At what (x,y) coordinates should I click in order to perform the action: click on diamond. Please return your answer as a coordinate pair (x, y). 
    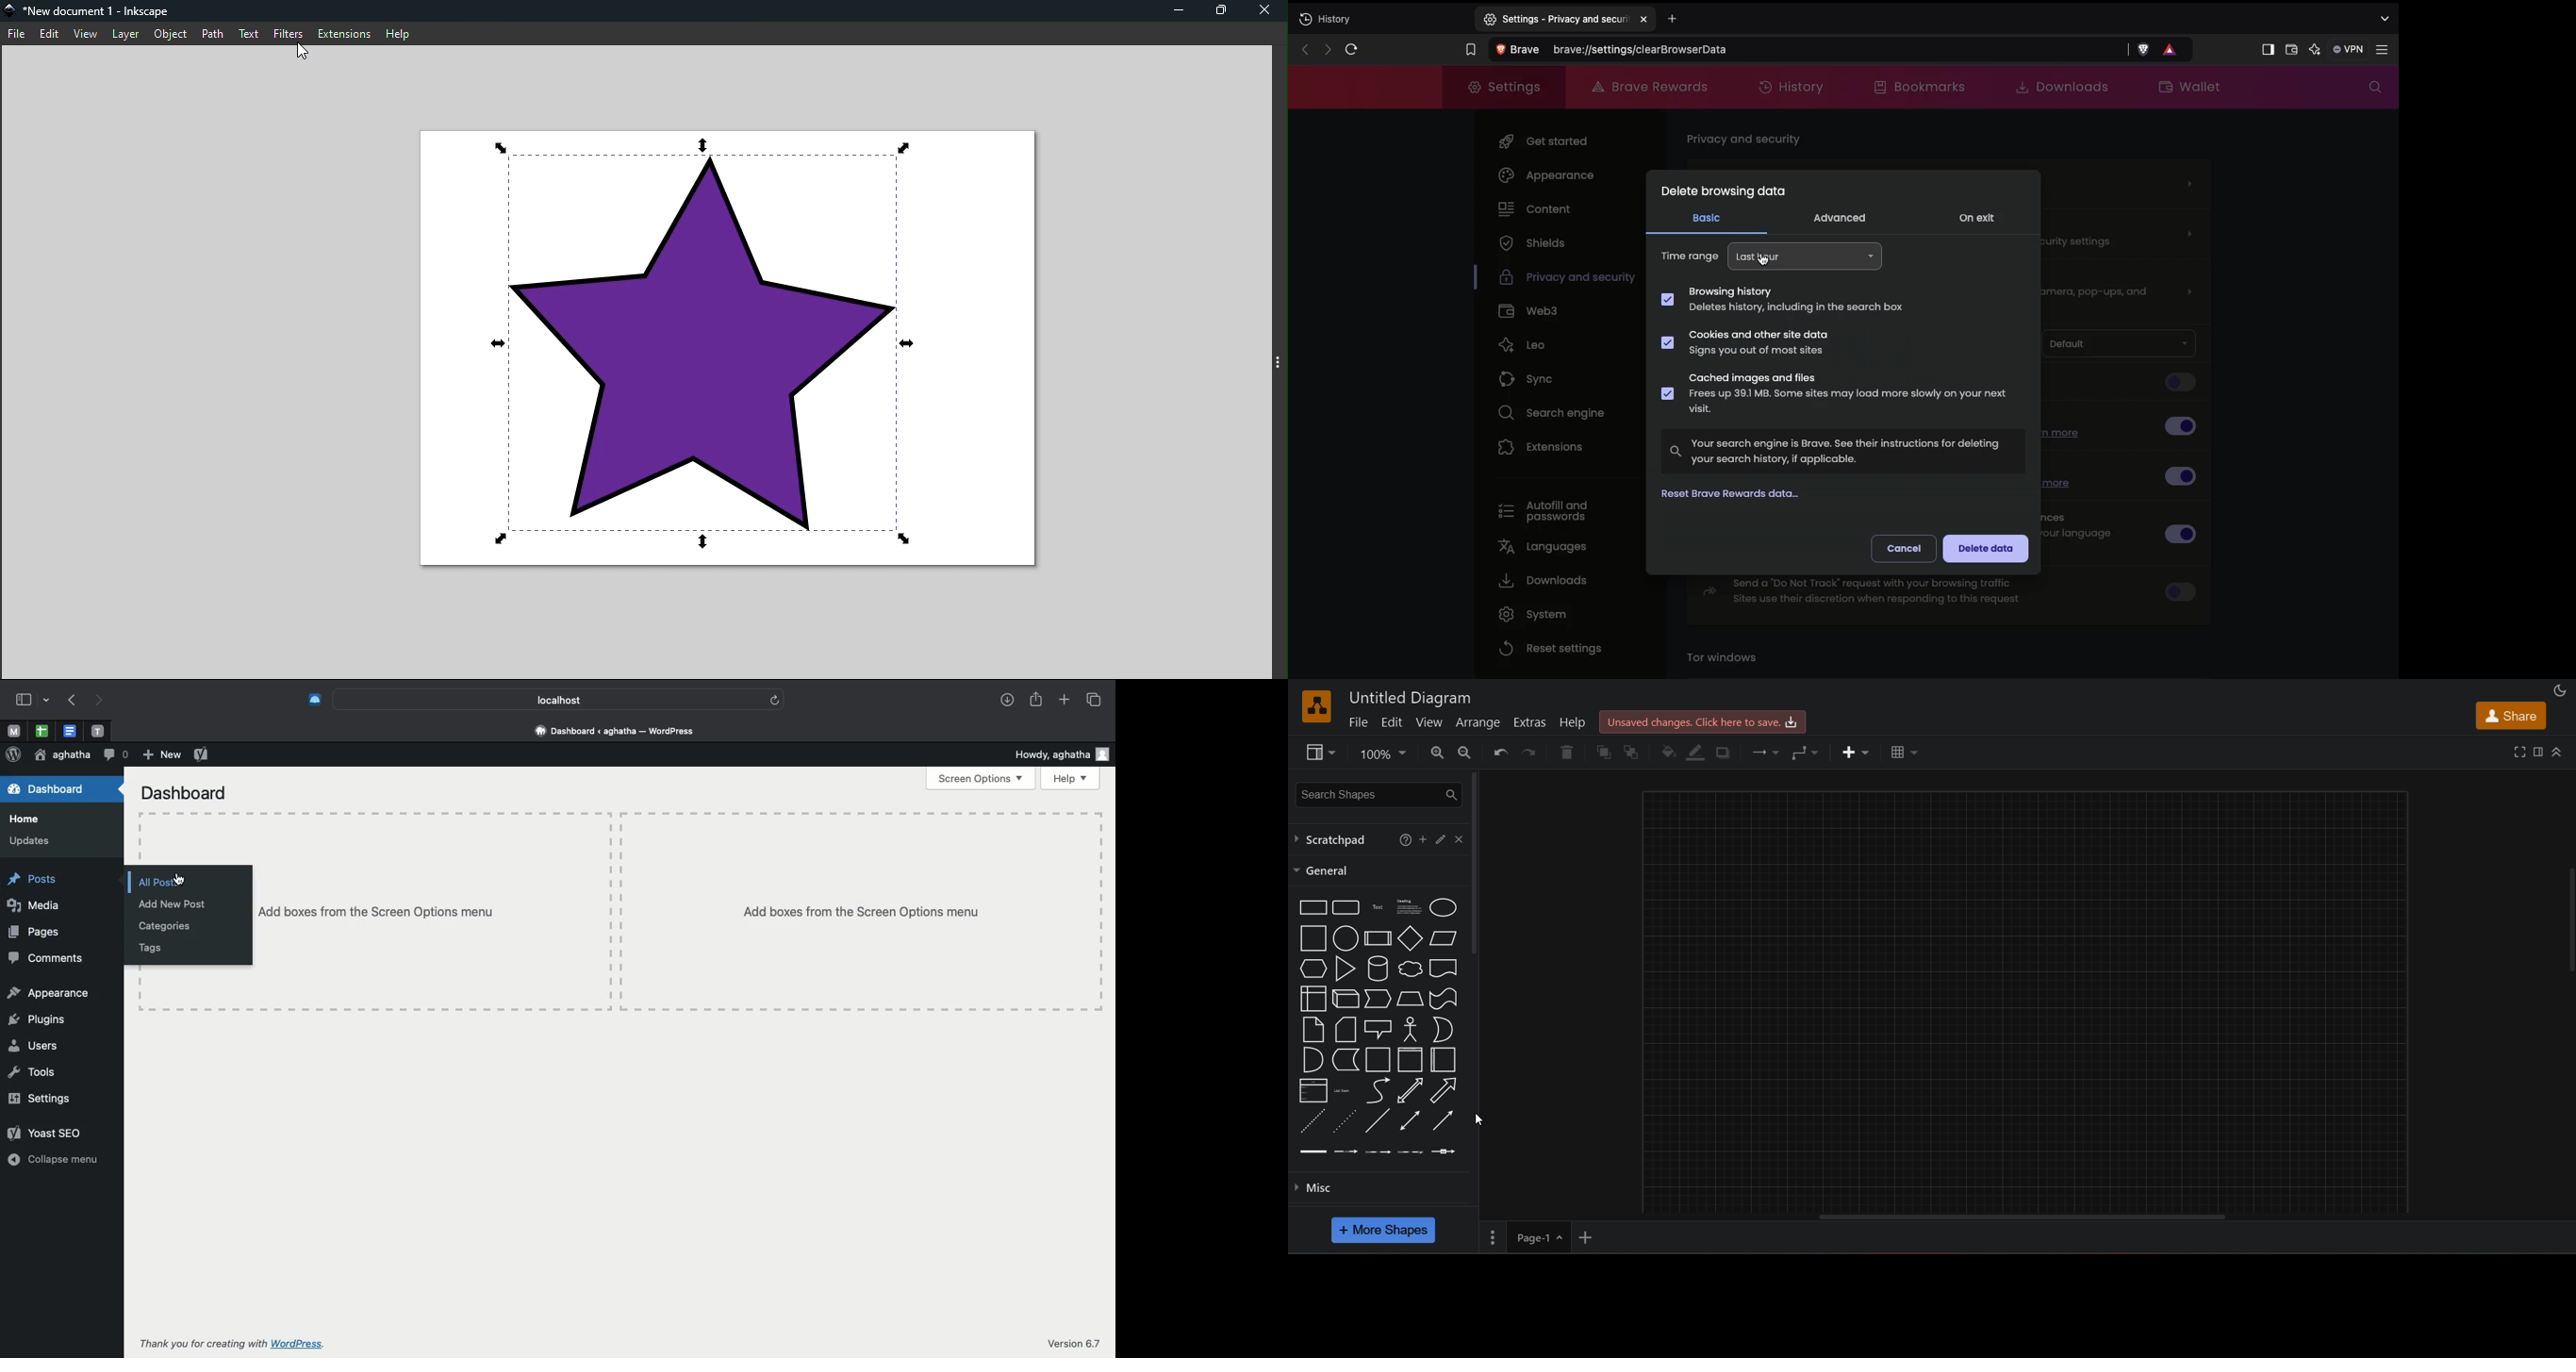
    Looking at the image, I should click on (1409, 937).